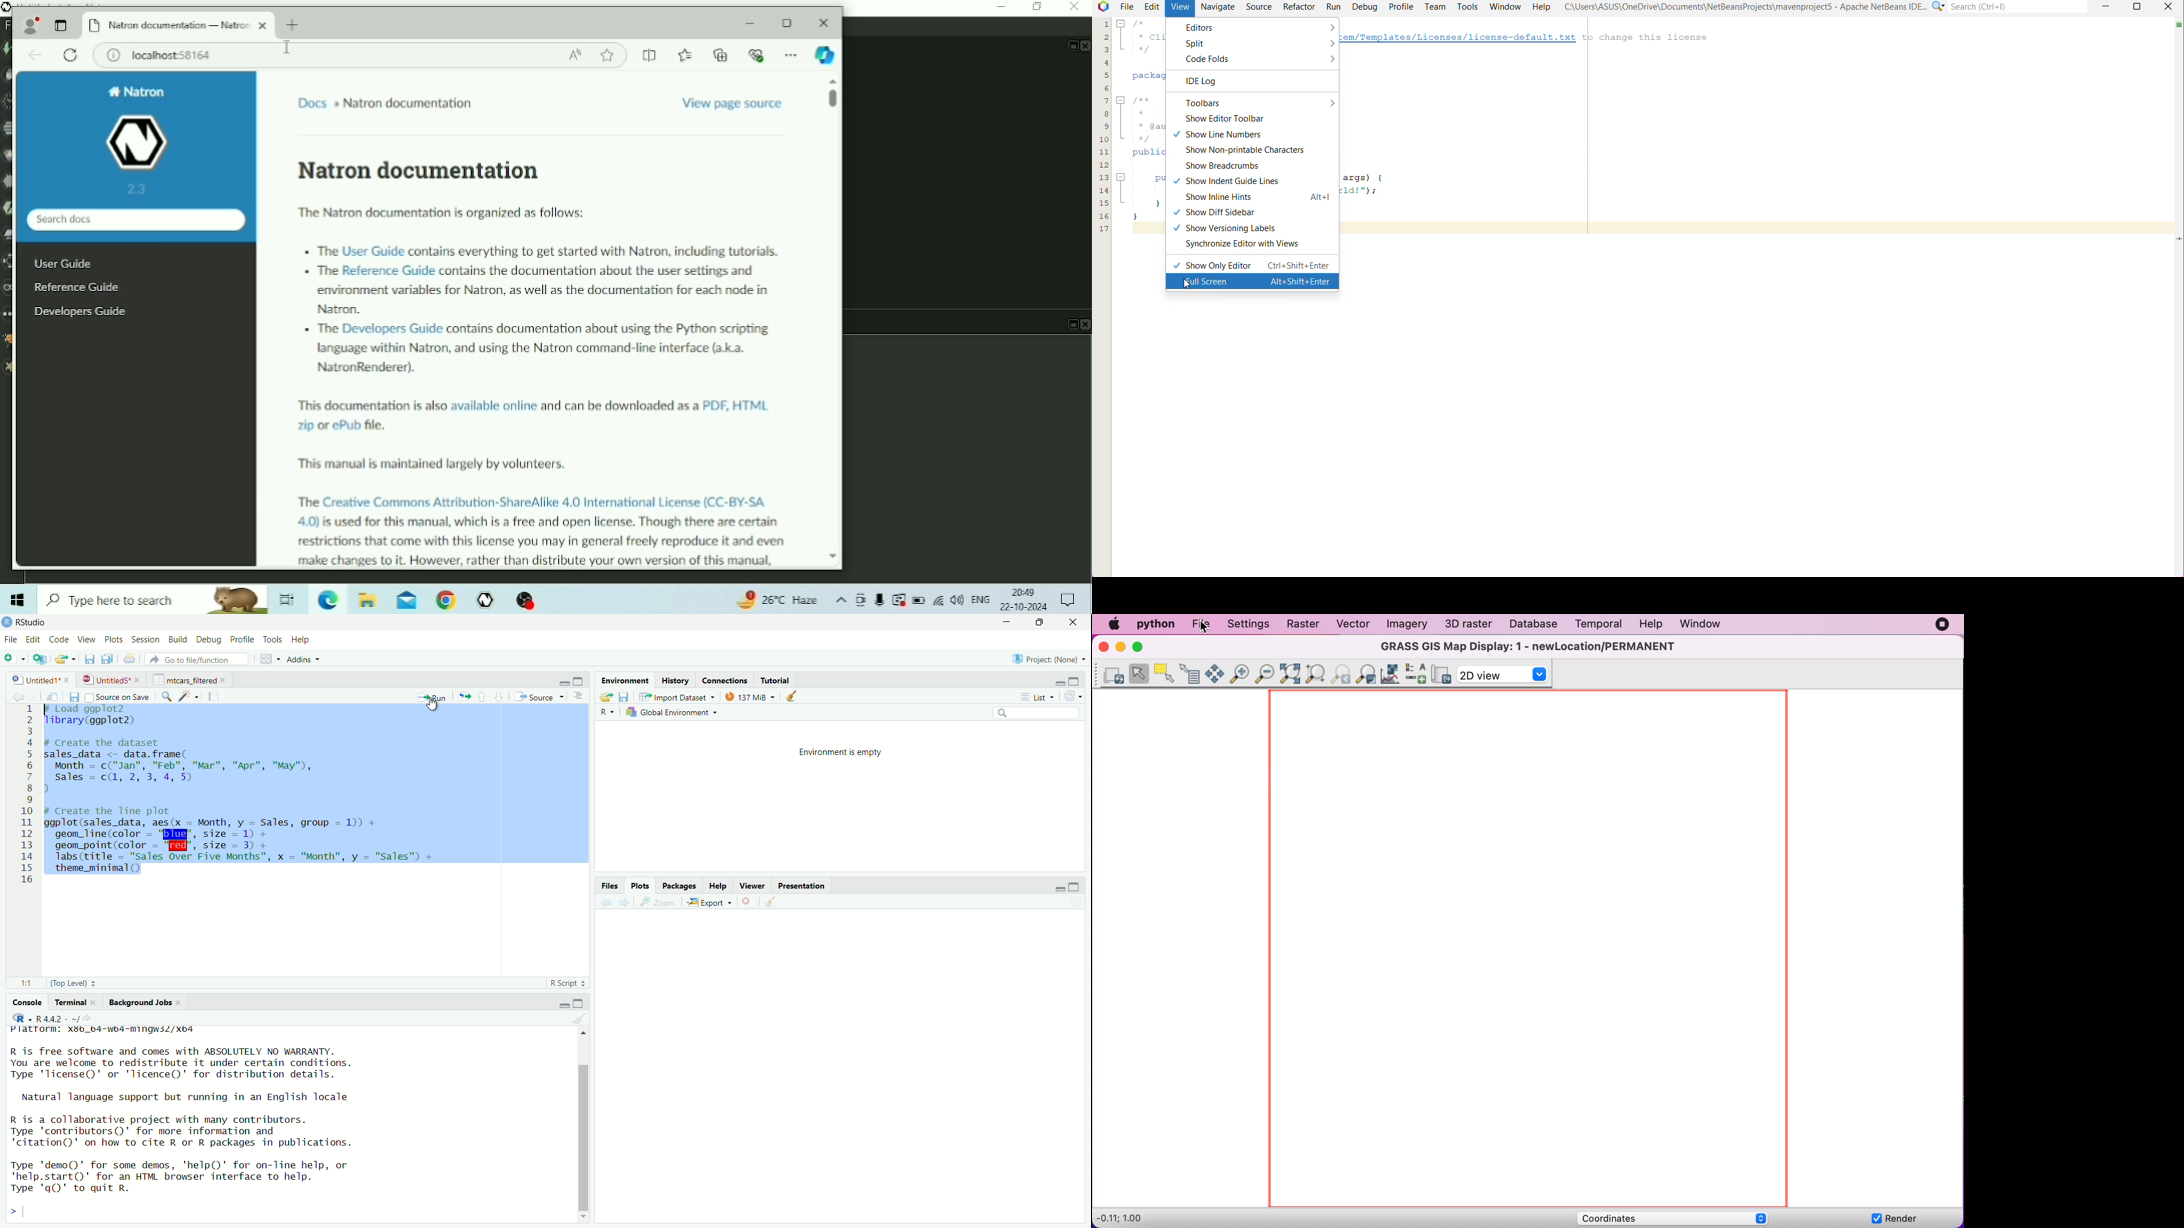 This screenshot has height=1232, width=2184. I want to click on files, so click(612, 886).